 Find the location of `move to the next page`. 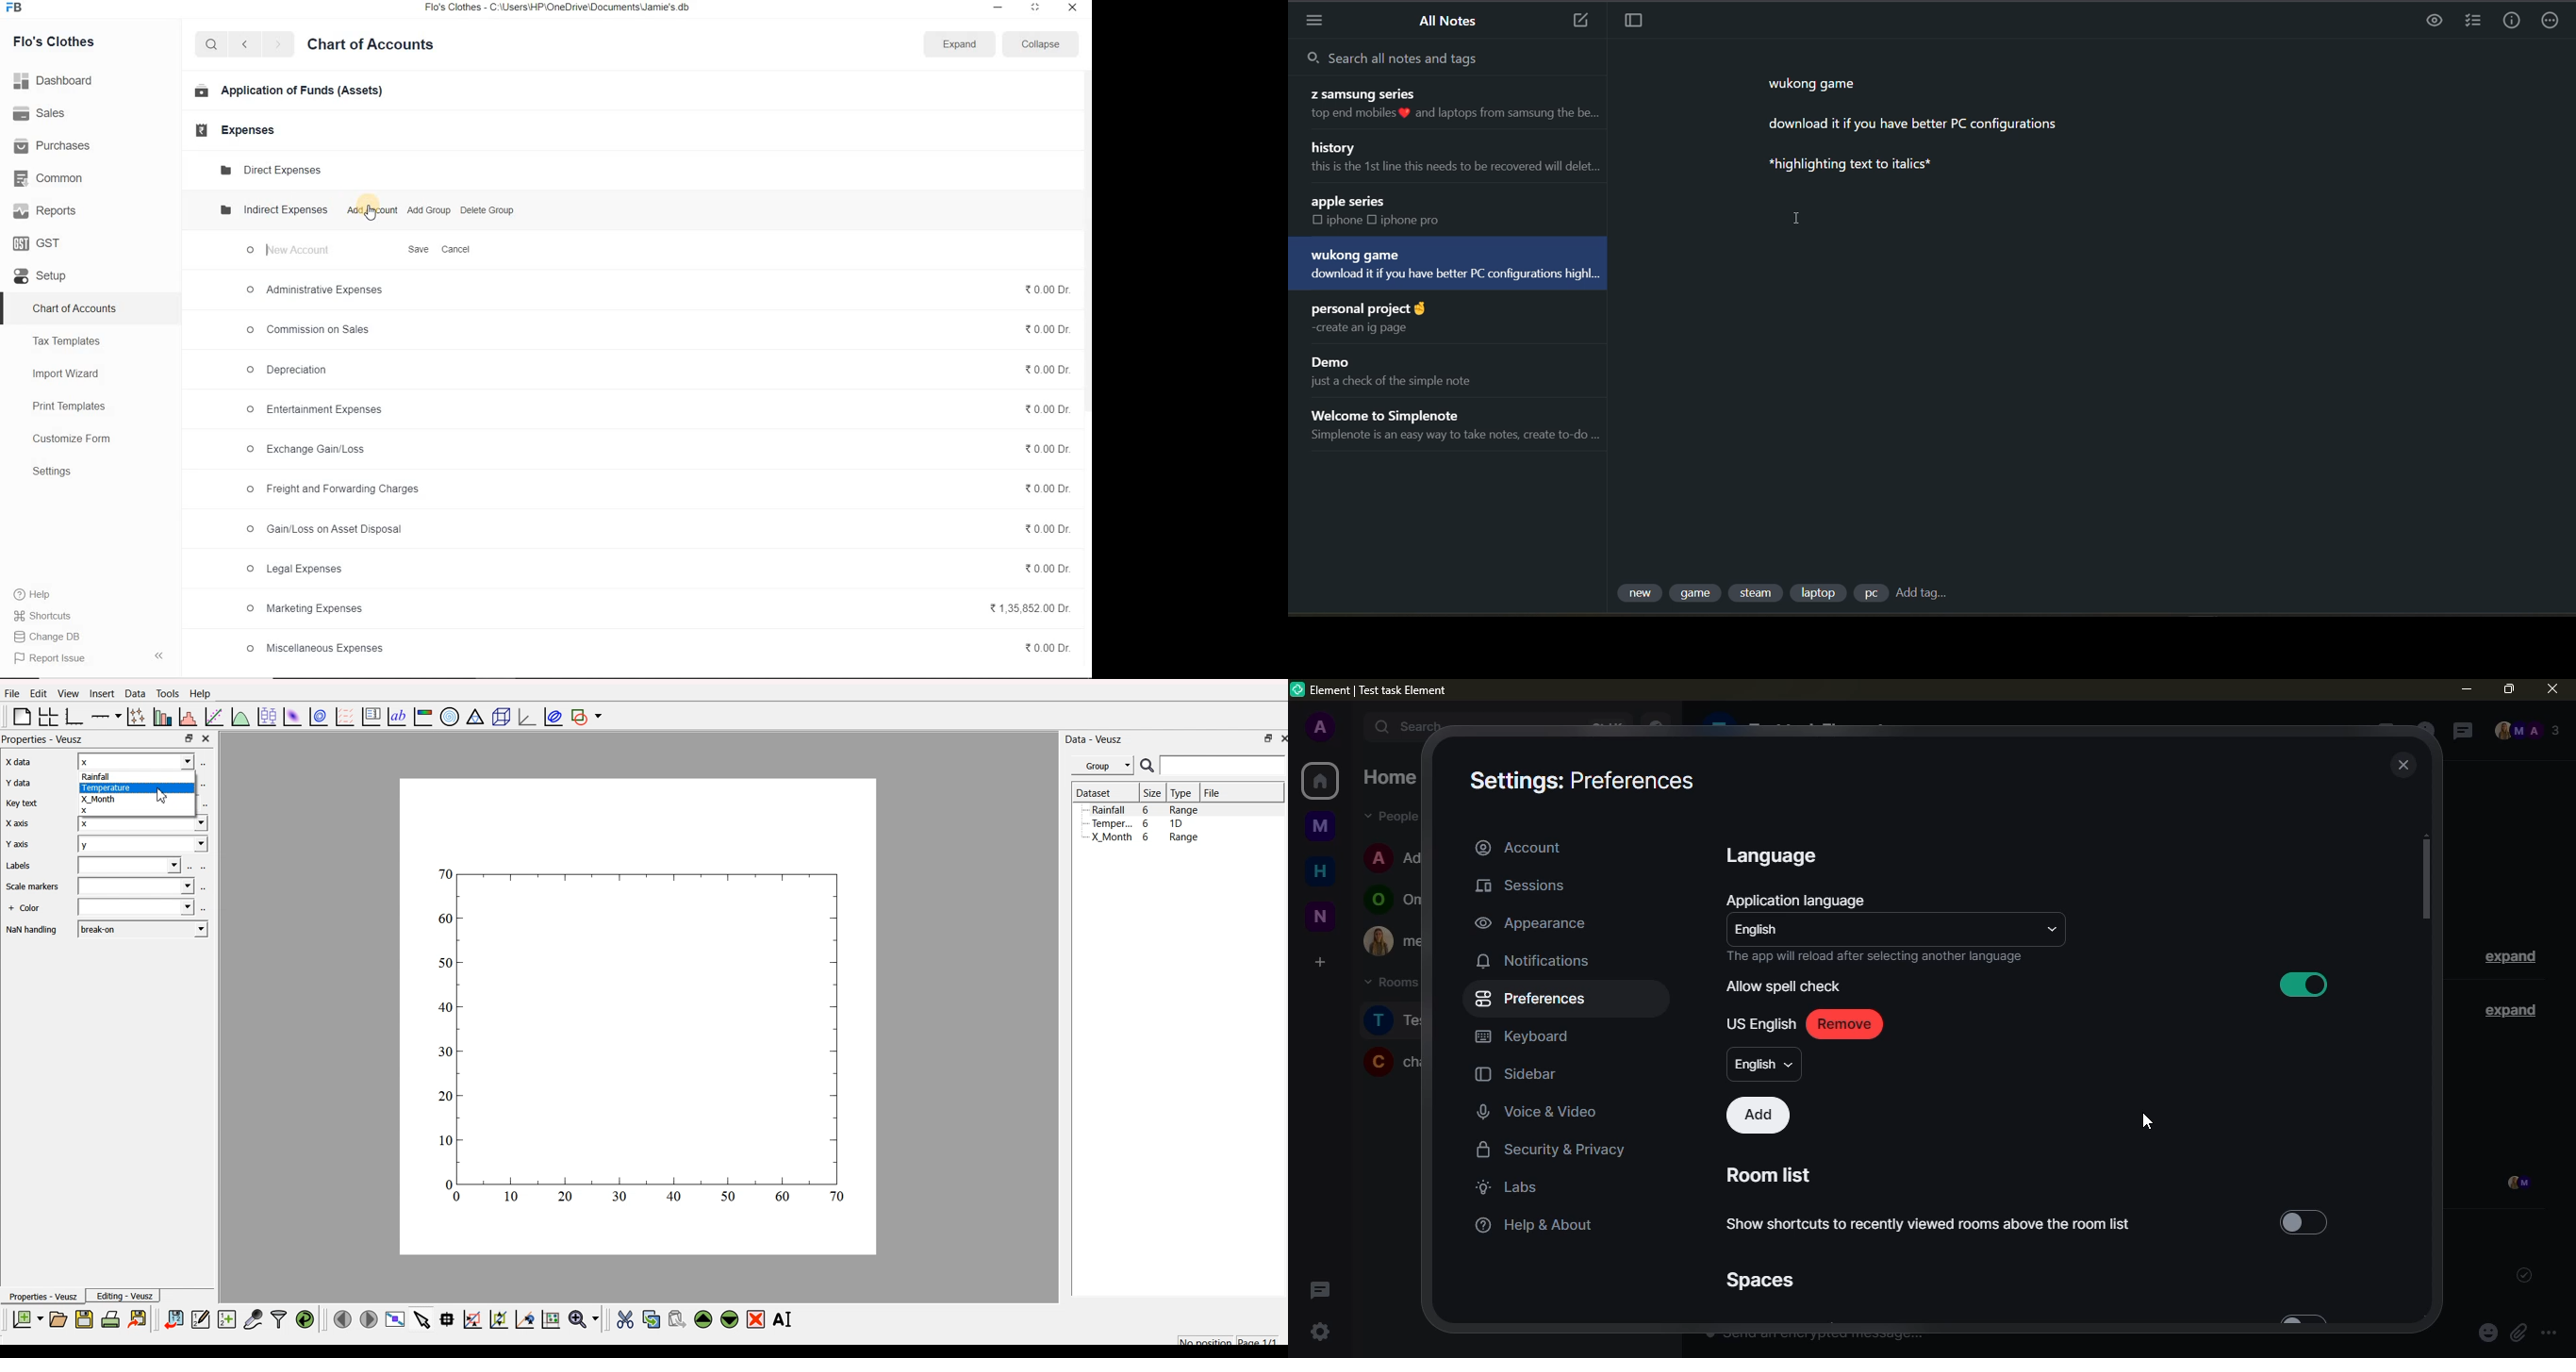

move to the next page is located at coordinates (370, 1320).